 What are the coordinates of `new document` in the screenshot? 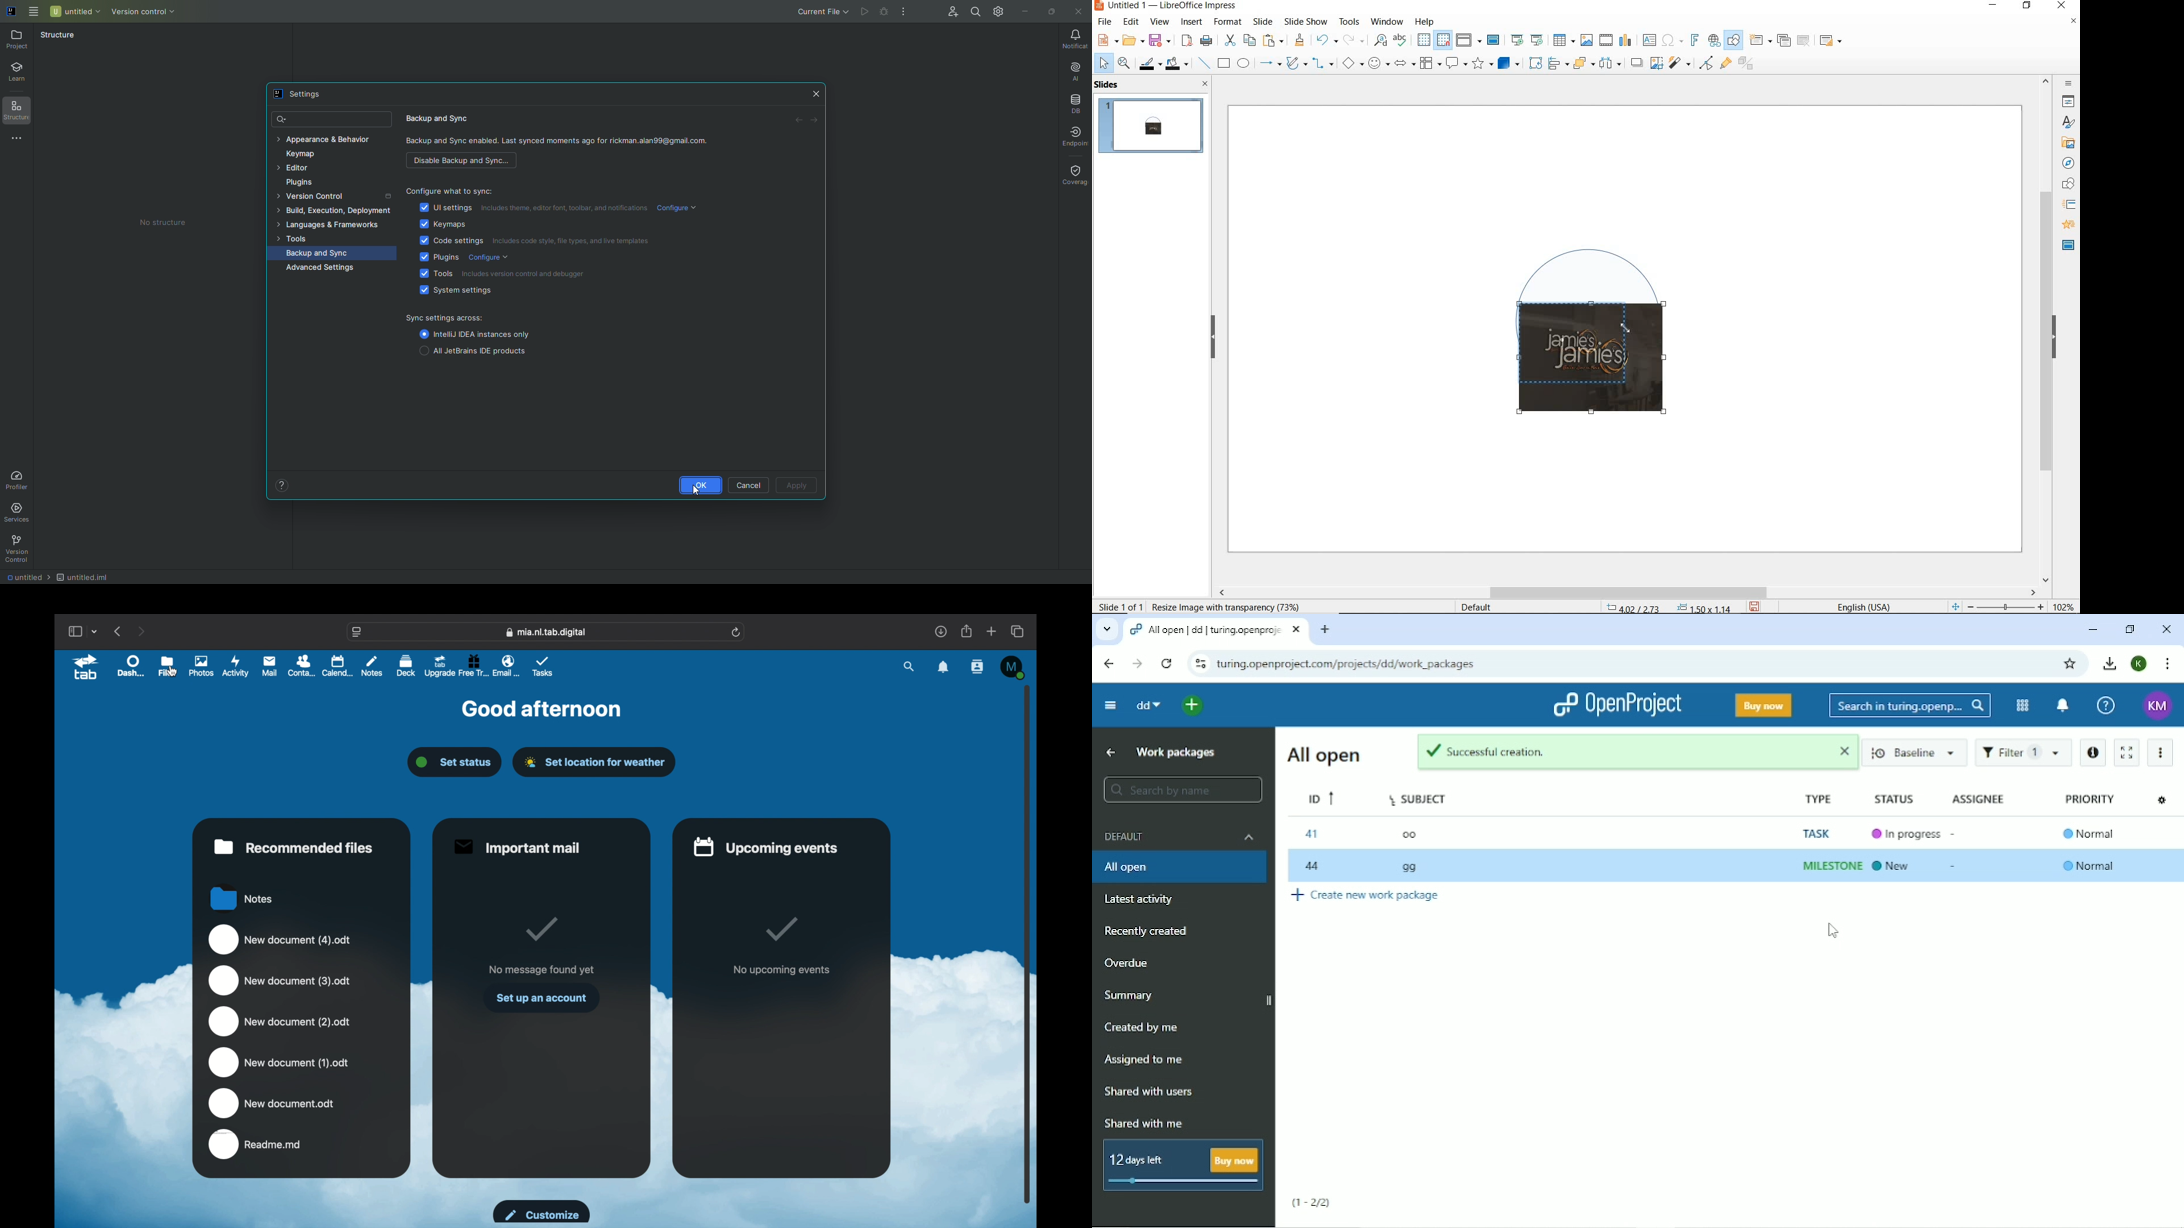 It's located at (279, 1022).